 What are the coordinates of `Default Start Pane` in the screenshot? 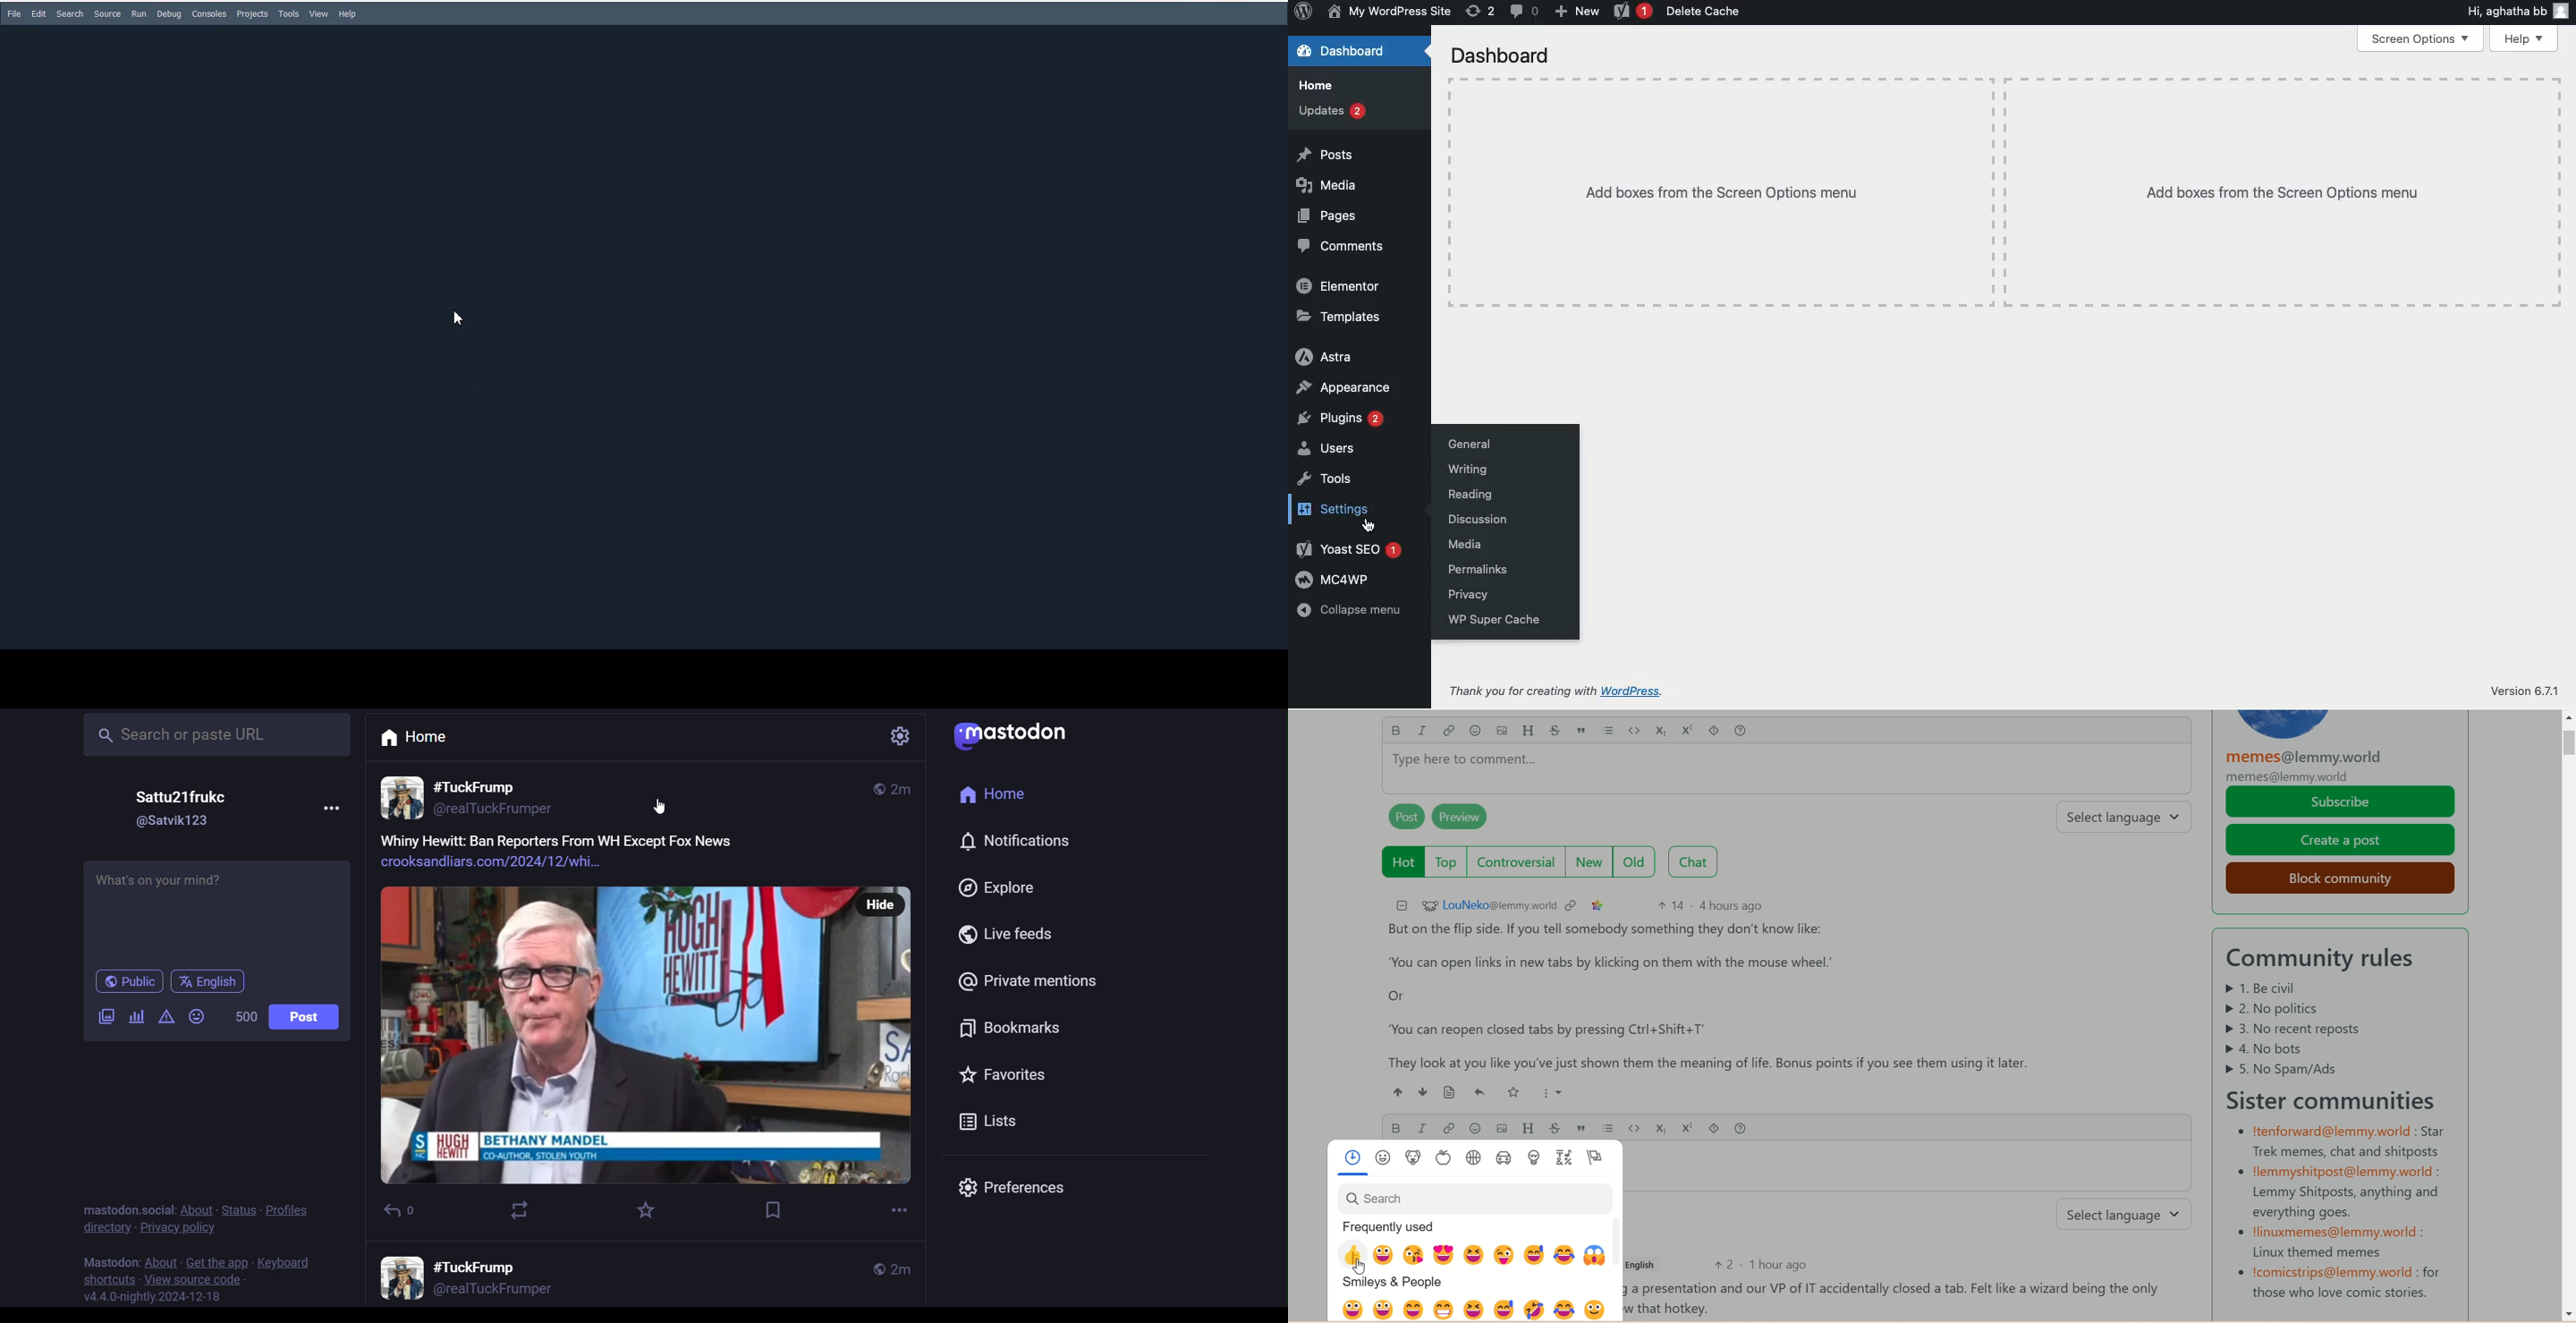 It's located at (641, 335).